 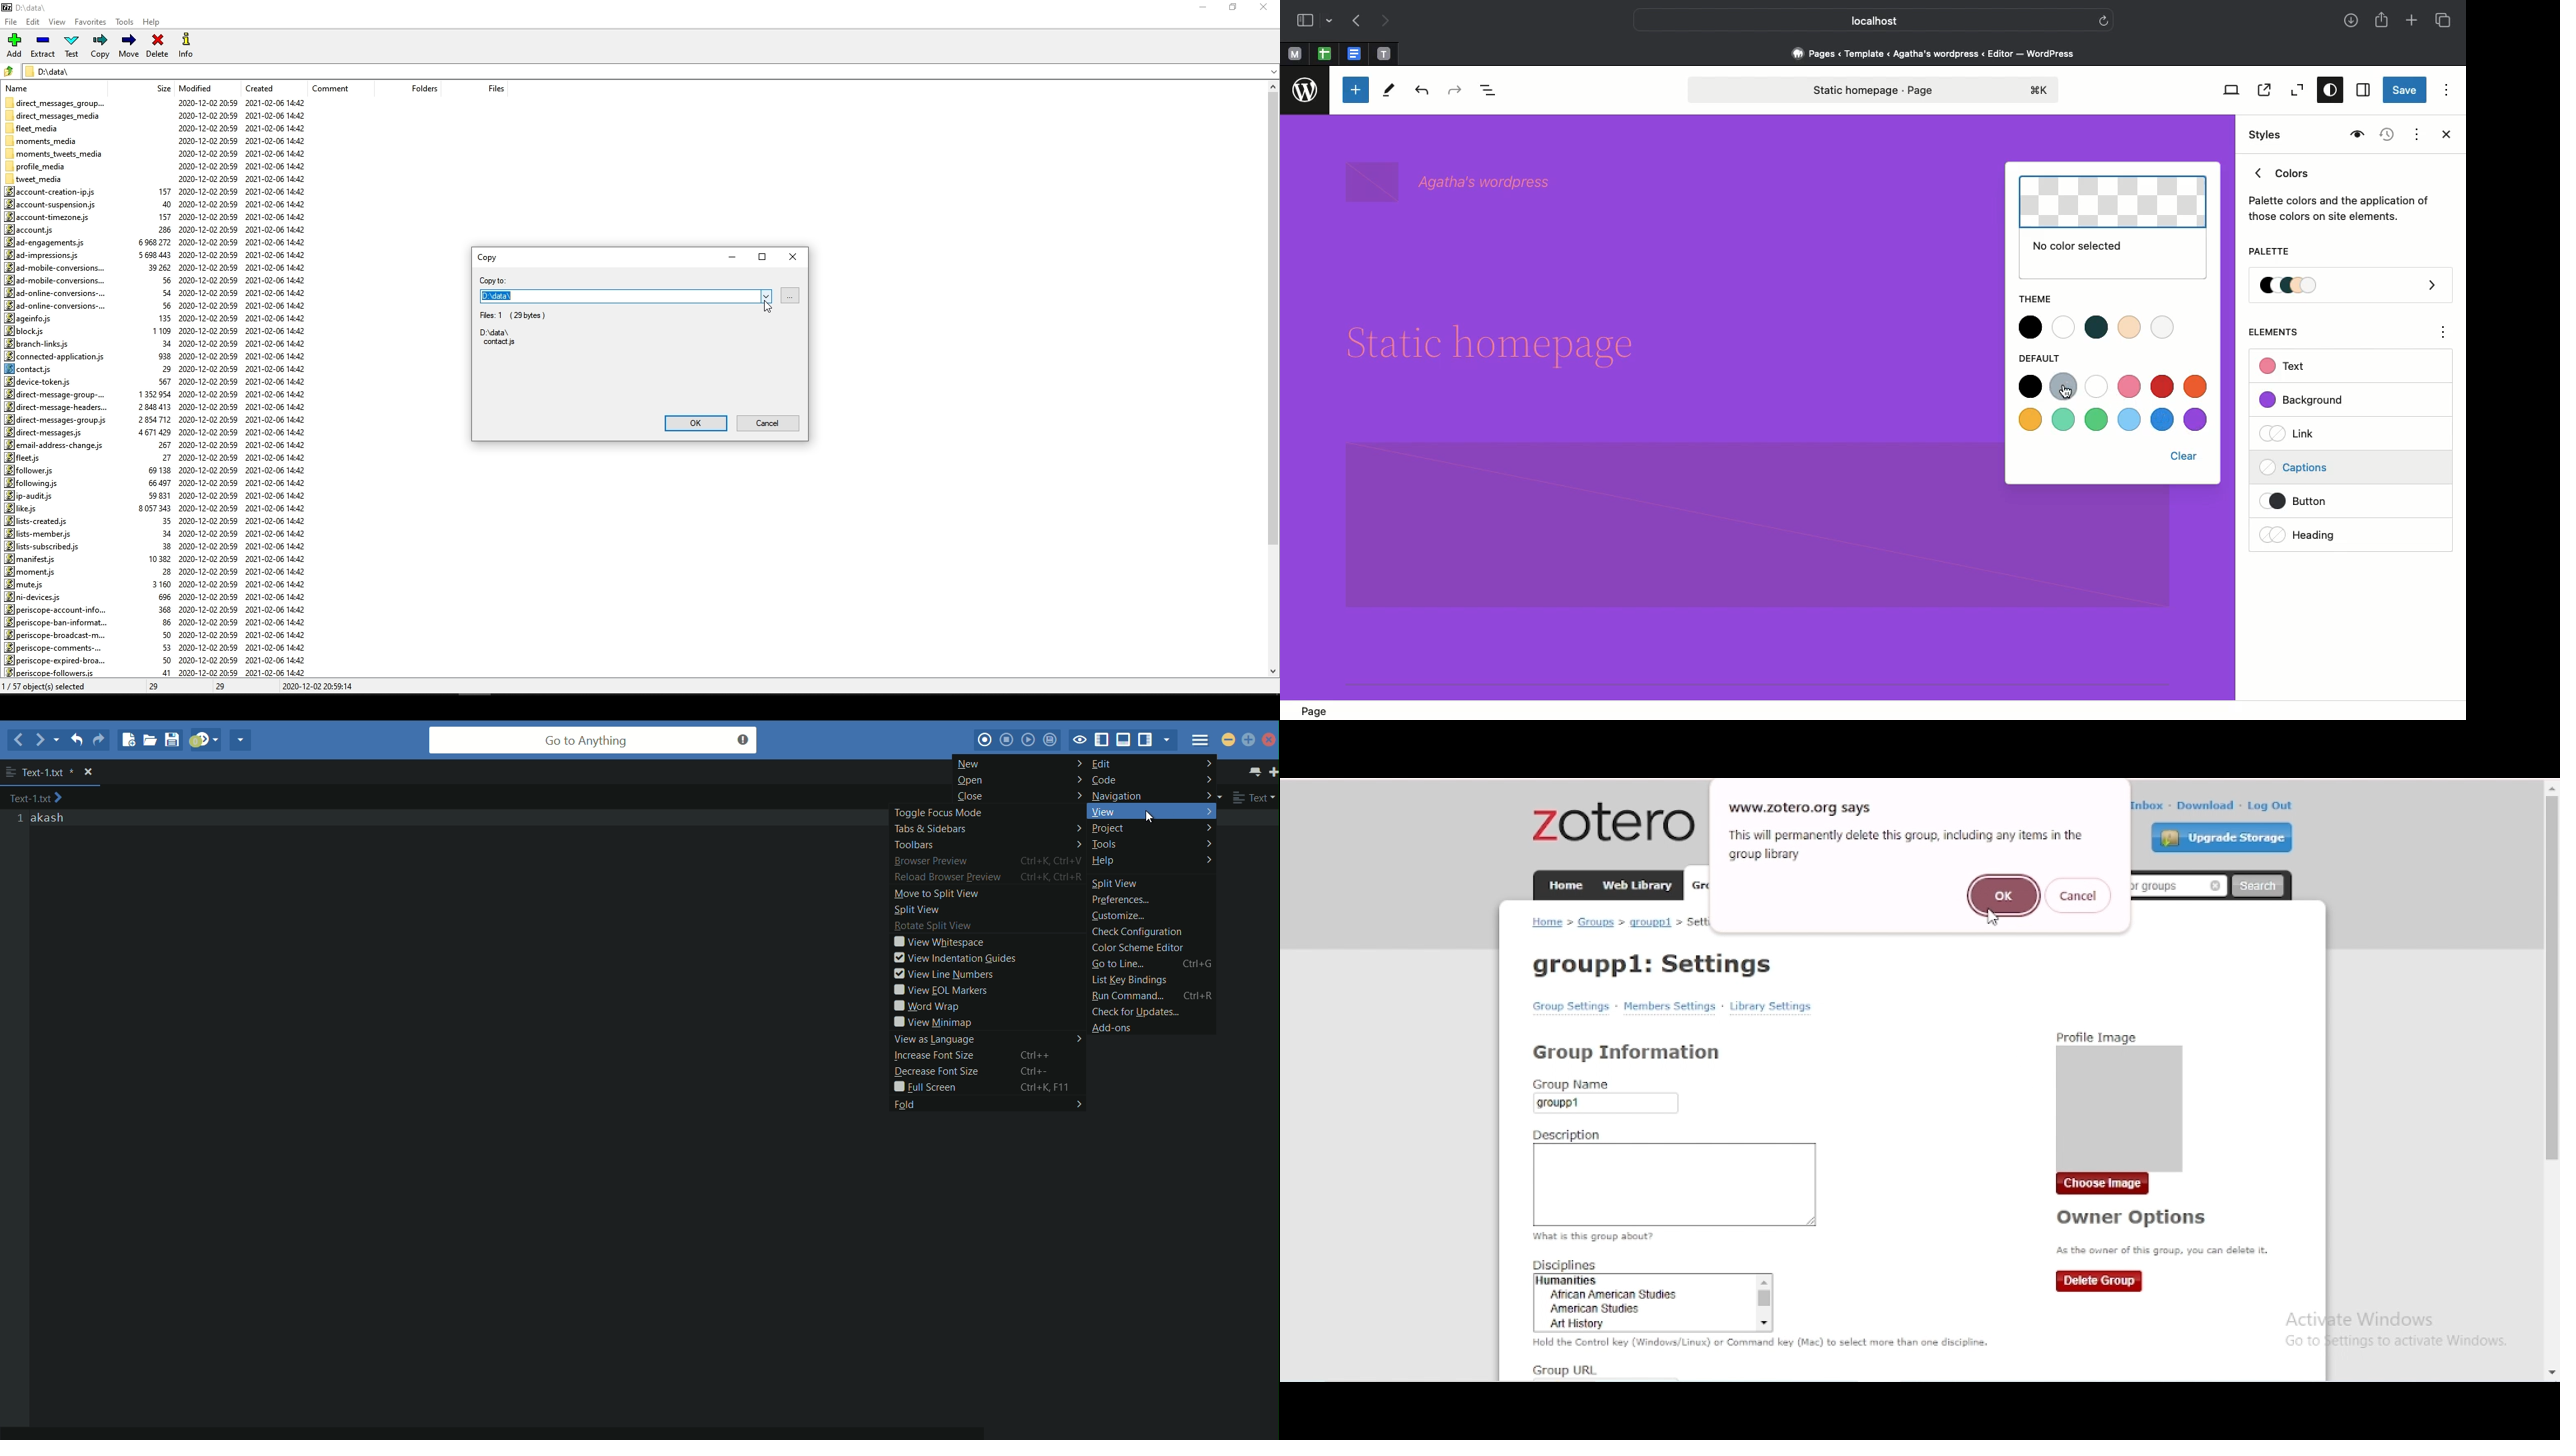 I want to click on go to anything search bar, so click(x=594, y=740).